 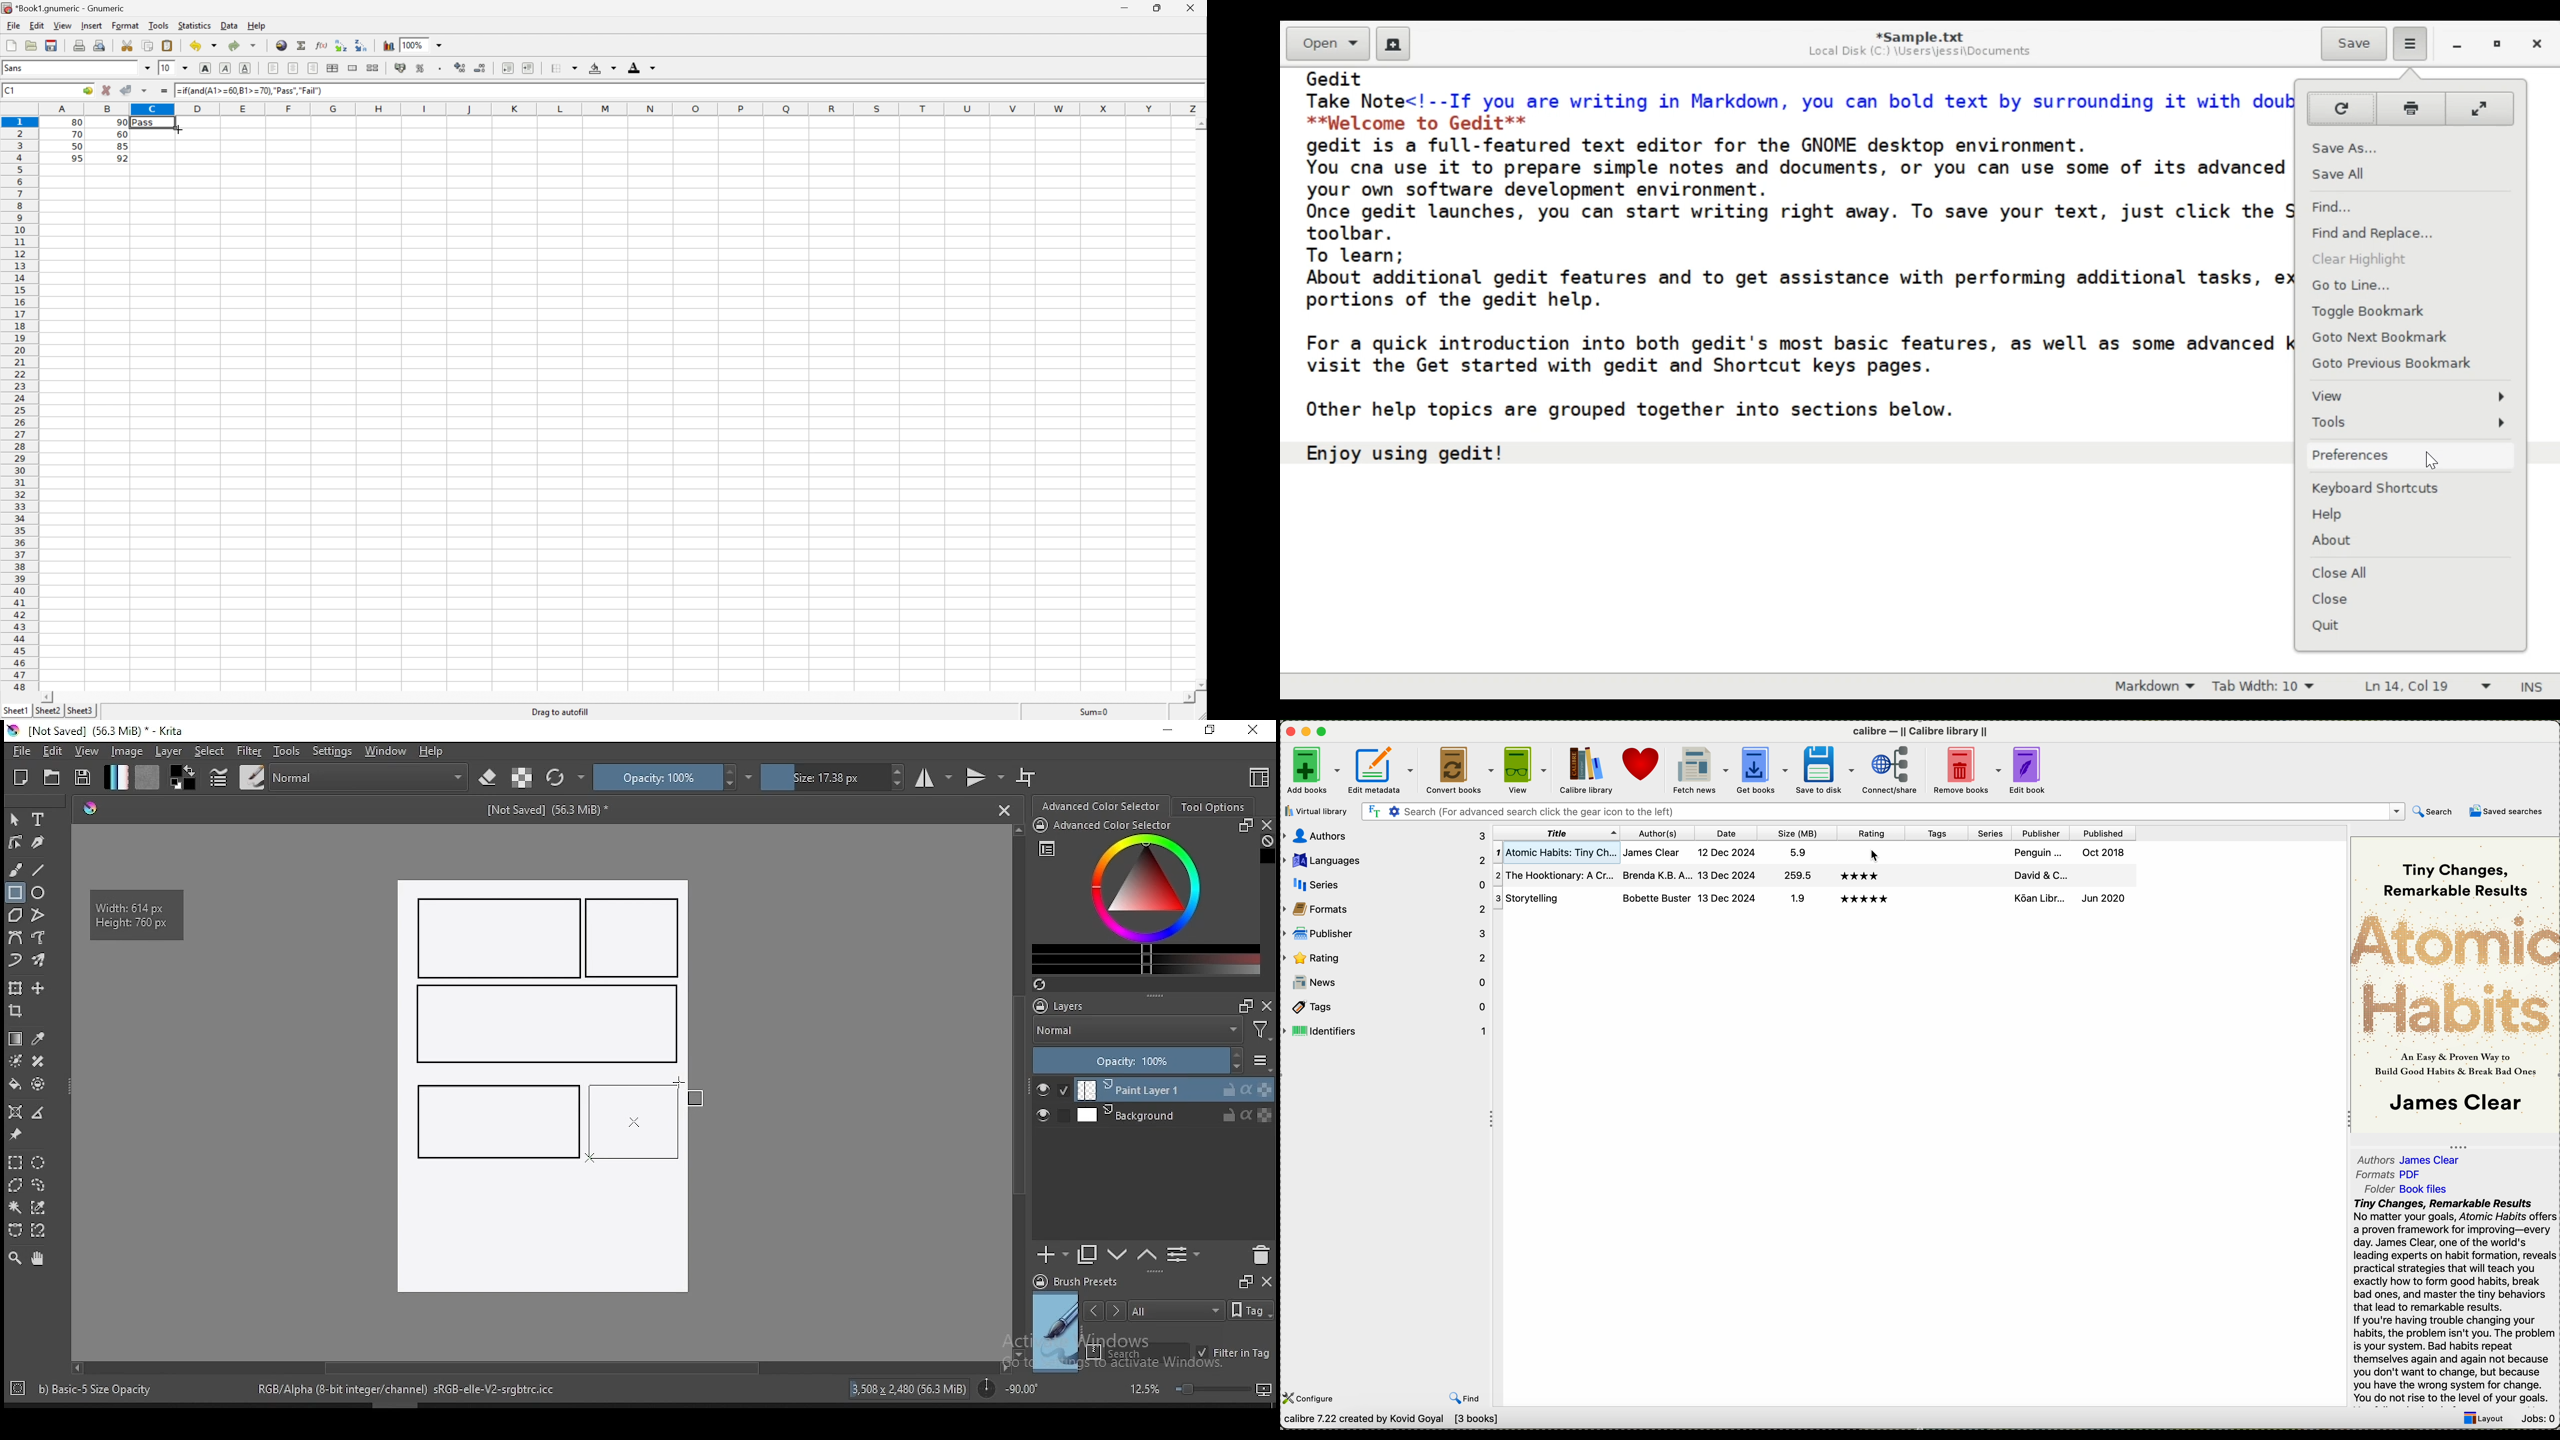 What do you see at coordinates (80, 710) in the screenshot?
I see `Sheet3` at bounding box center [80, 710].